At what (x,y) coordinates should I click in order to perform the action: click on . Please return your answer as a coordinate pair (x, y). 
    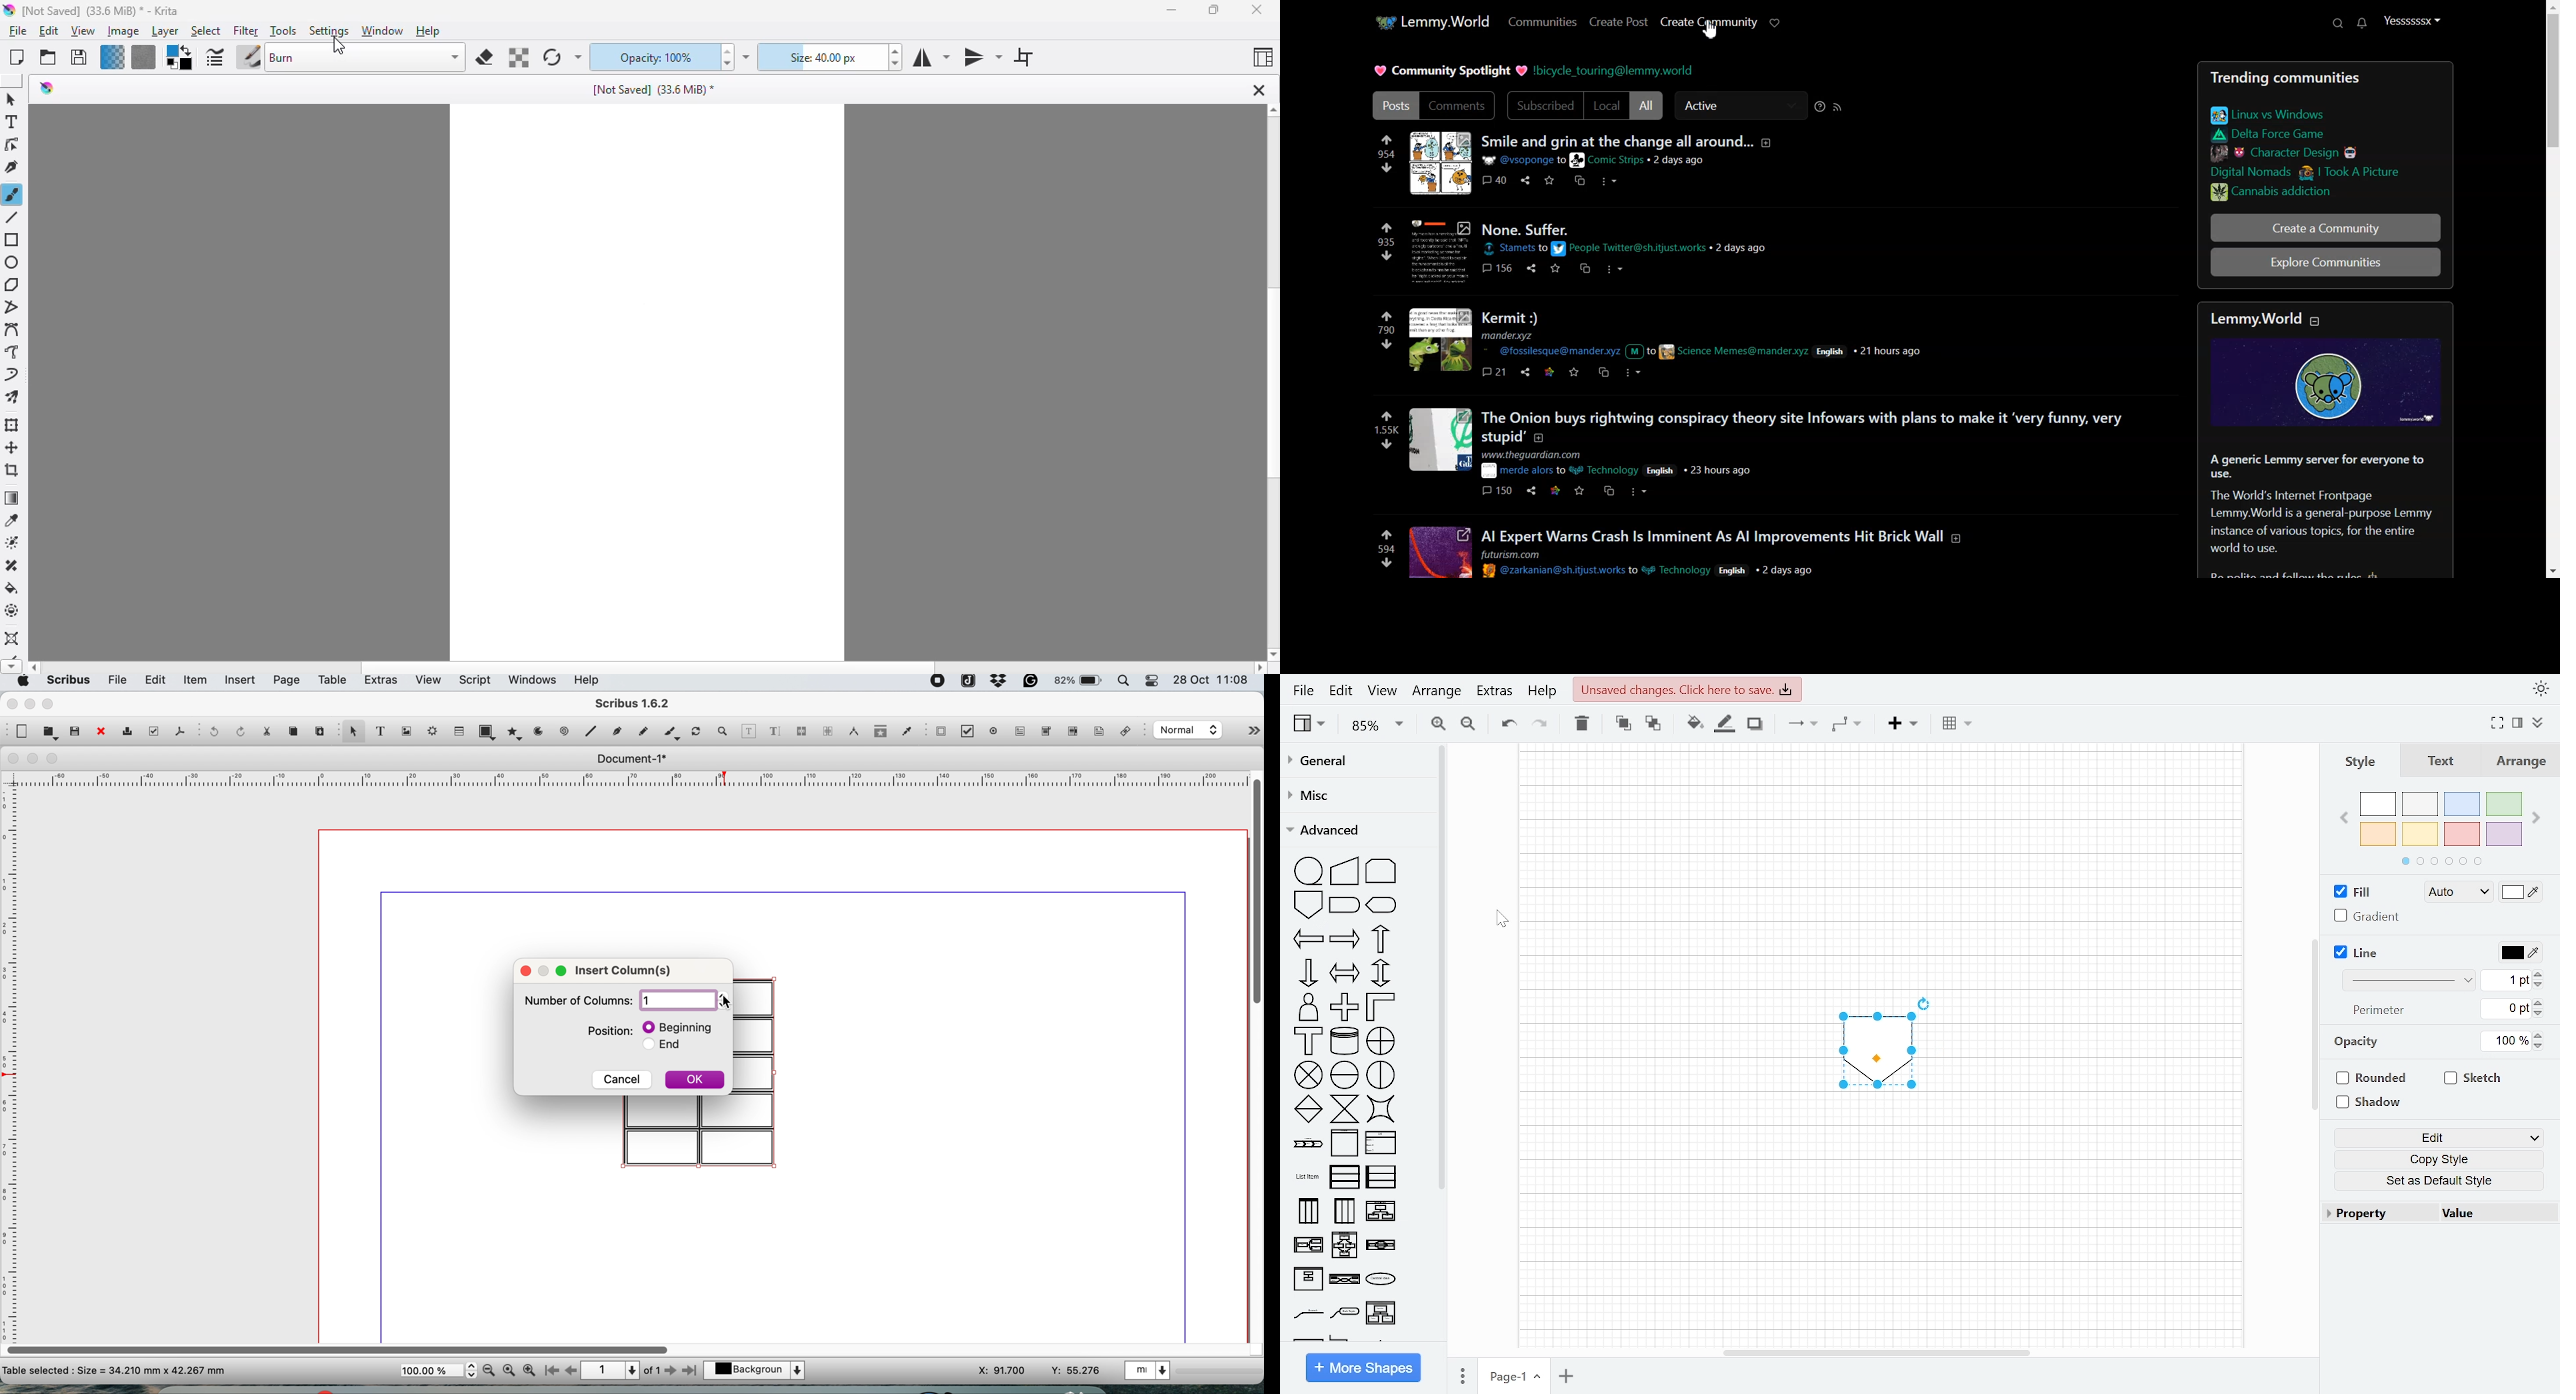
    Looking at the image, I should click on (2445, 1160).